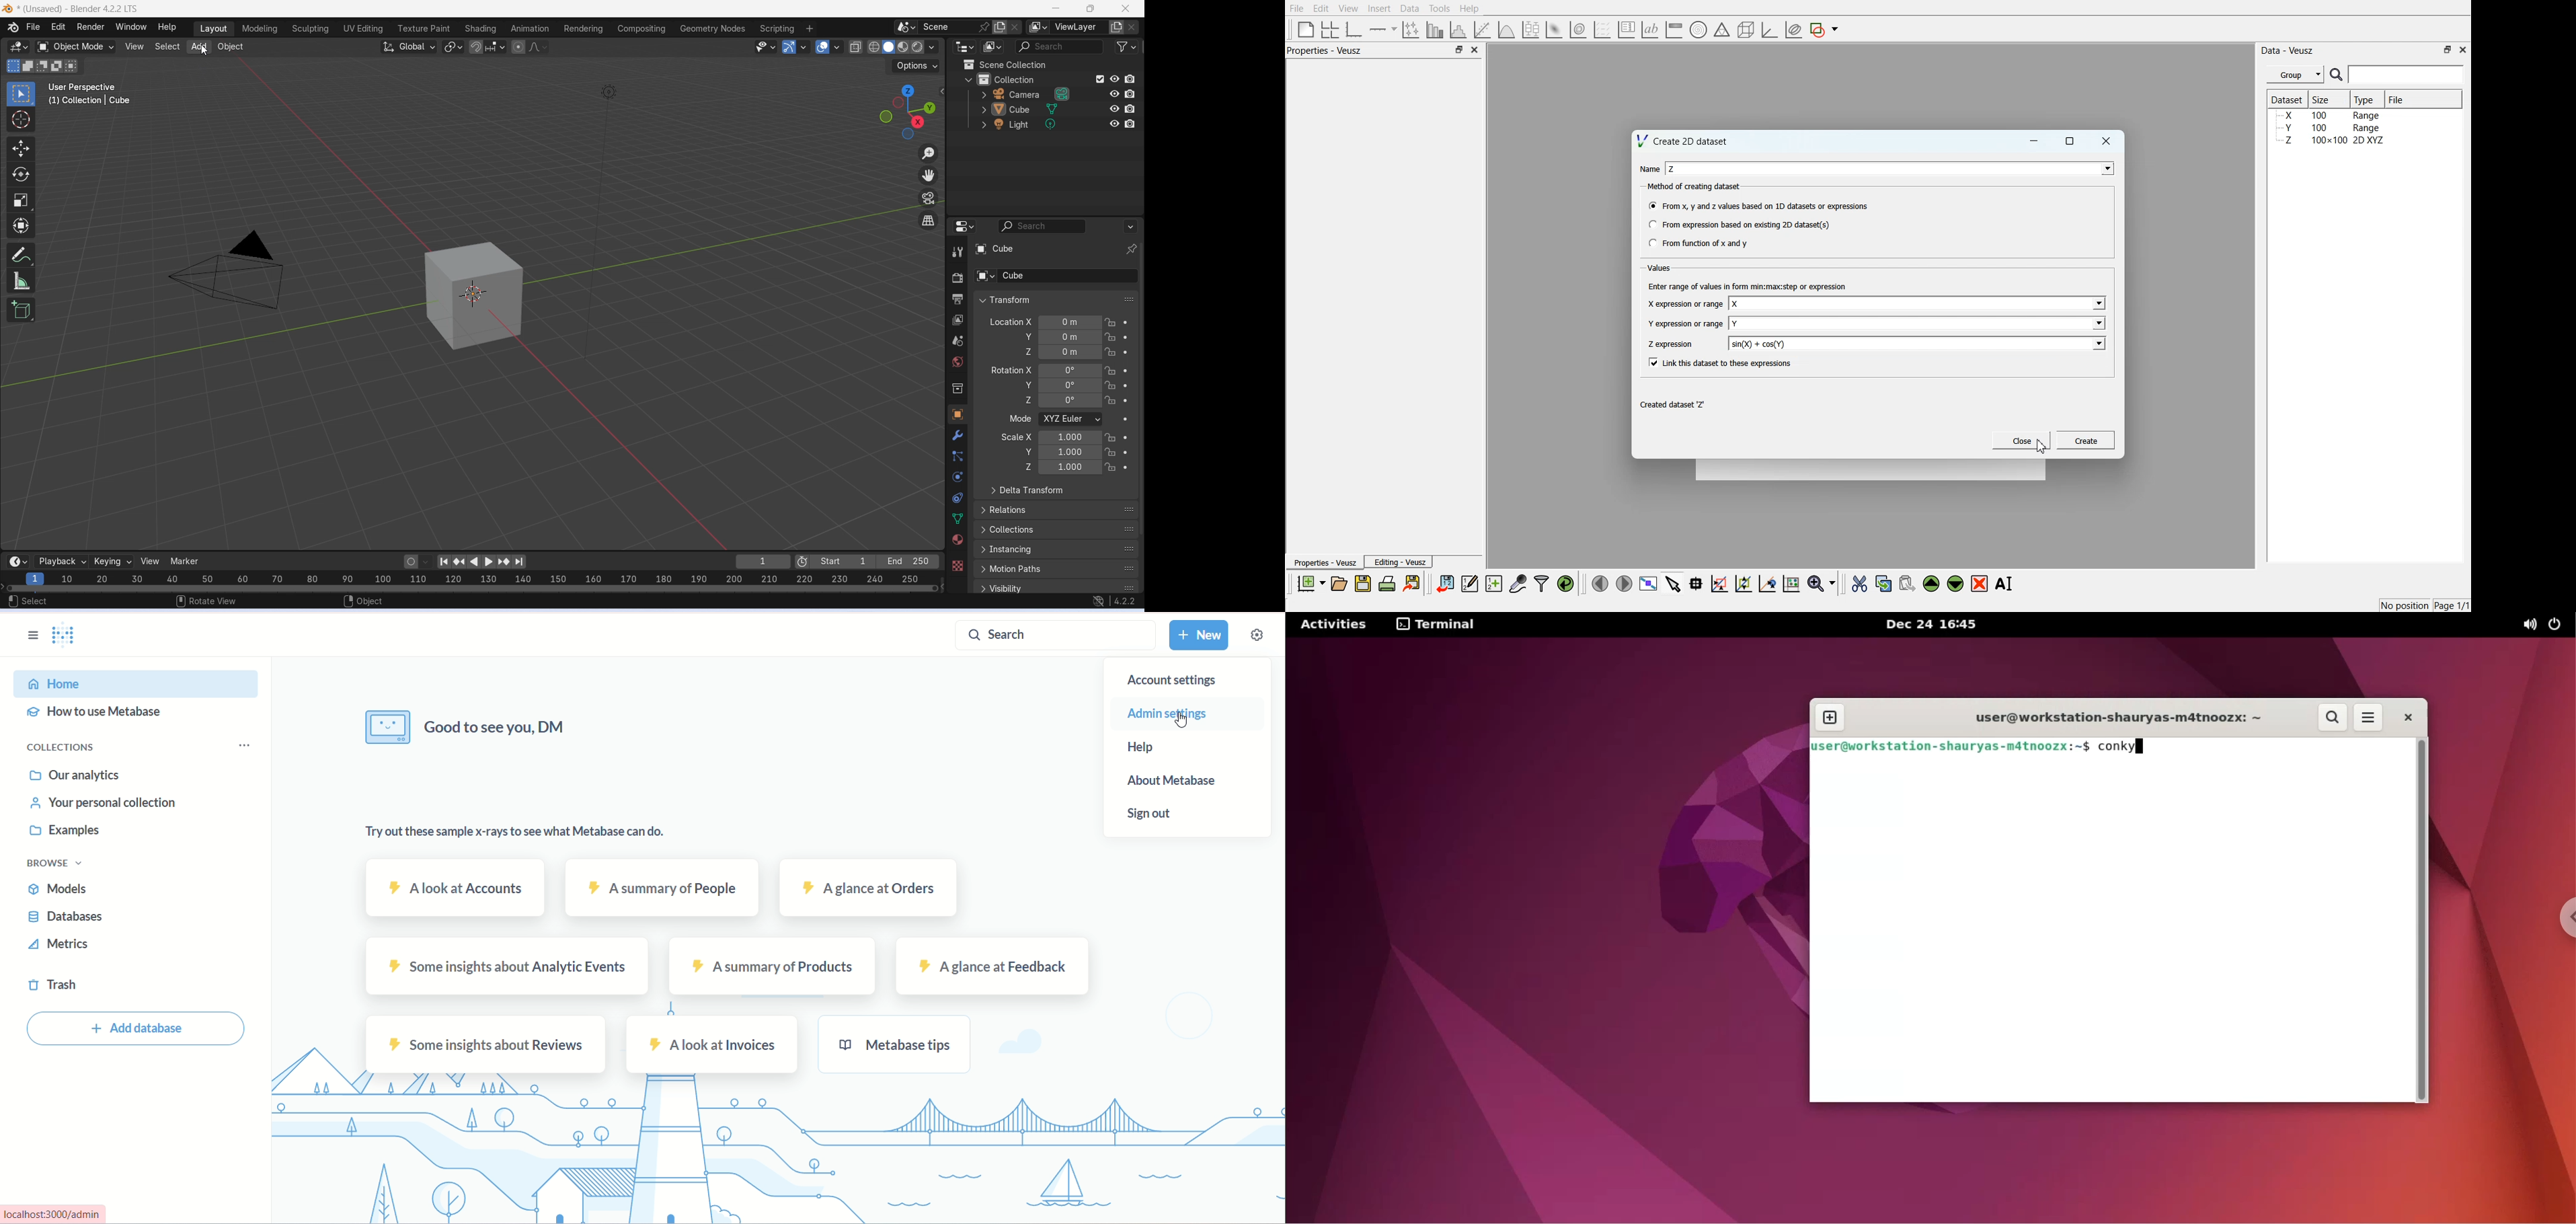  Describe the element at coordinates (113, 562) in the screenshot. I see `keying` at that location.